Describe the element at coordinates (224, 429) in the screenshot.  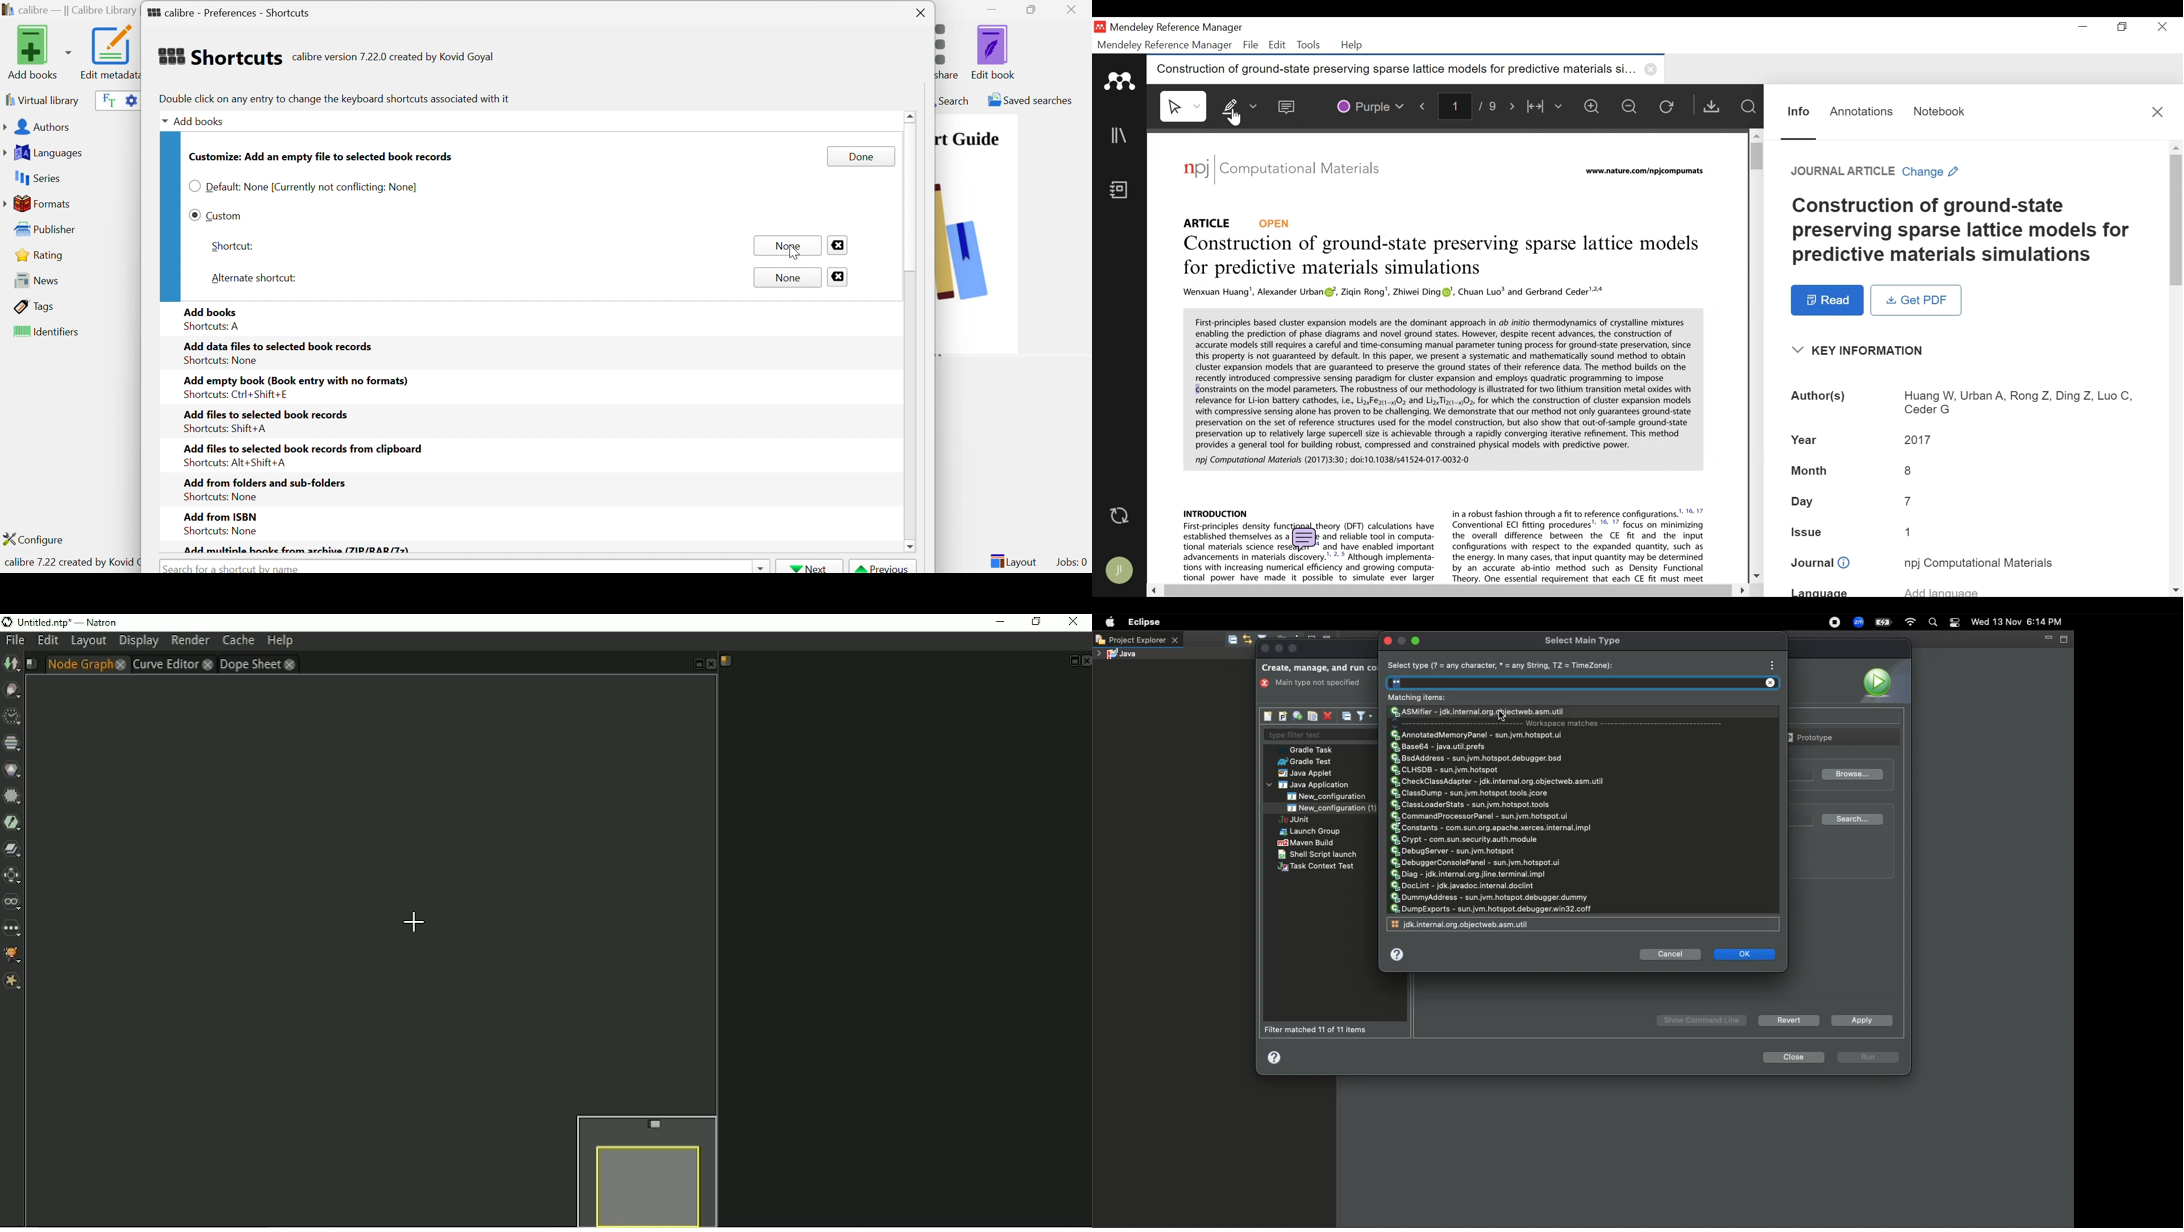
I see `Shortcuts: Shift+A` at that location.